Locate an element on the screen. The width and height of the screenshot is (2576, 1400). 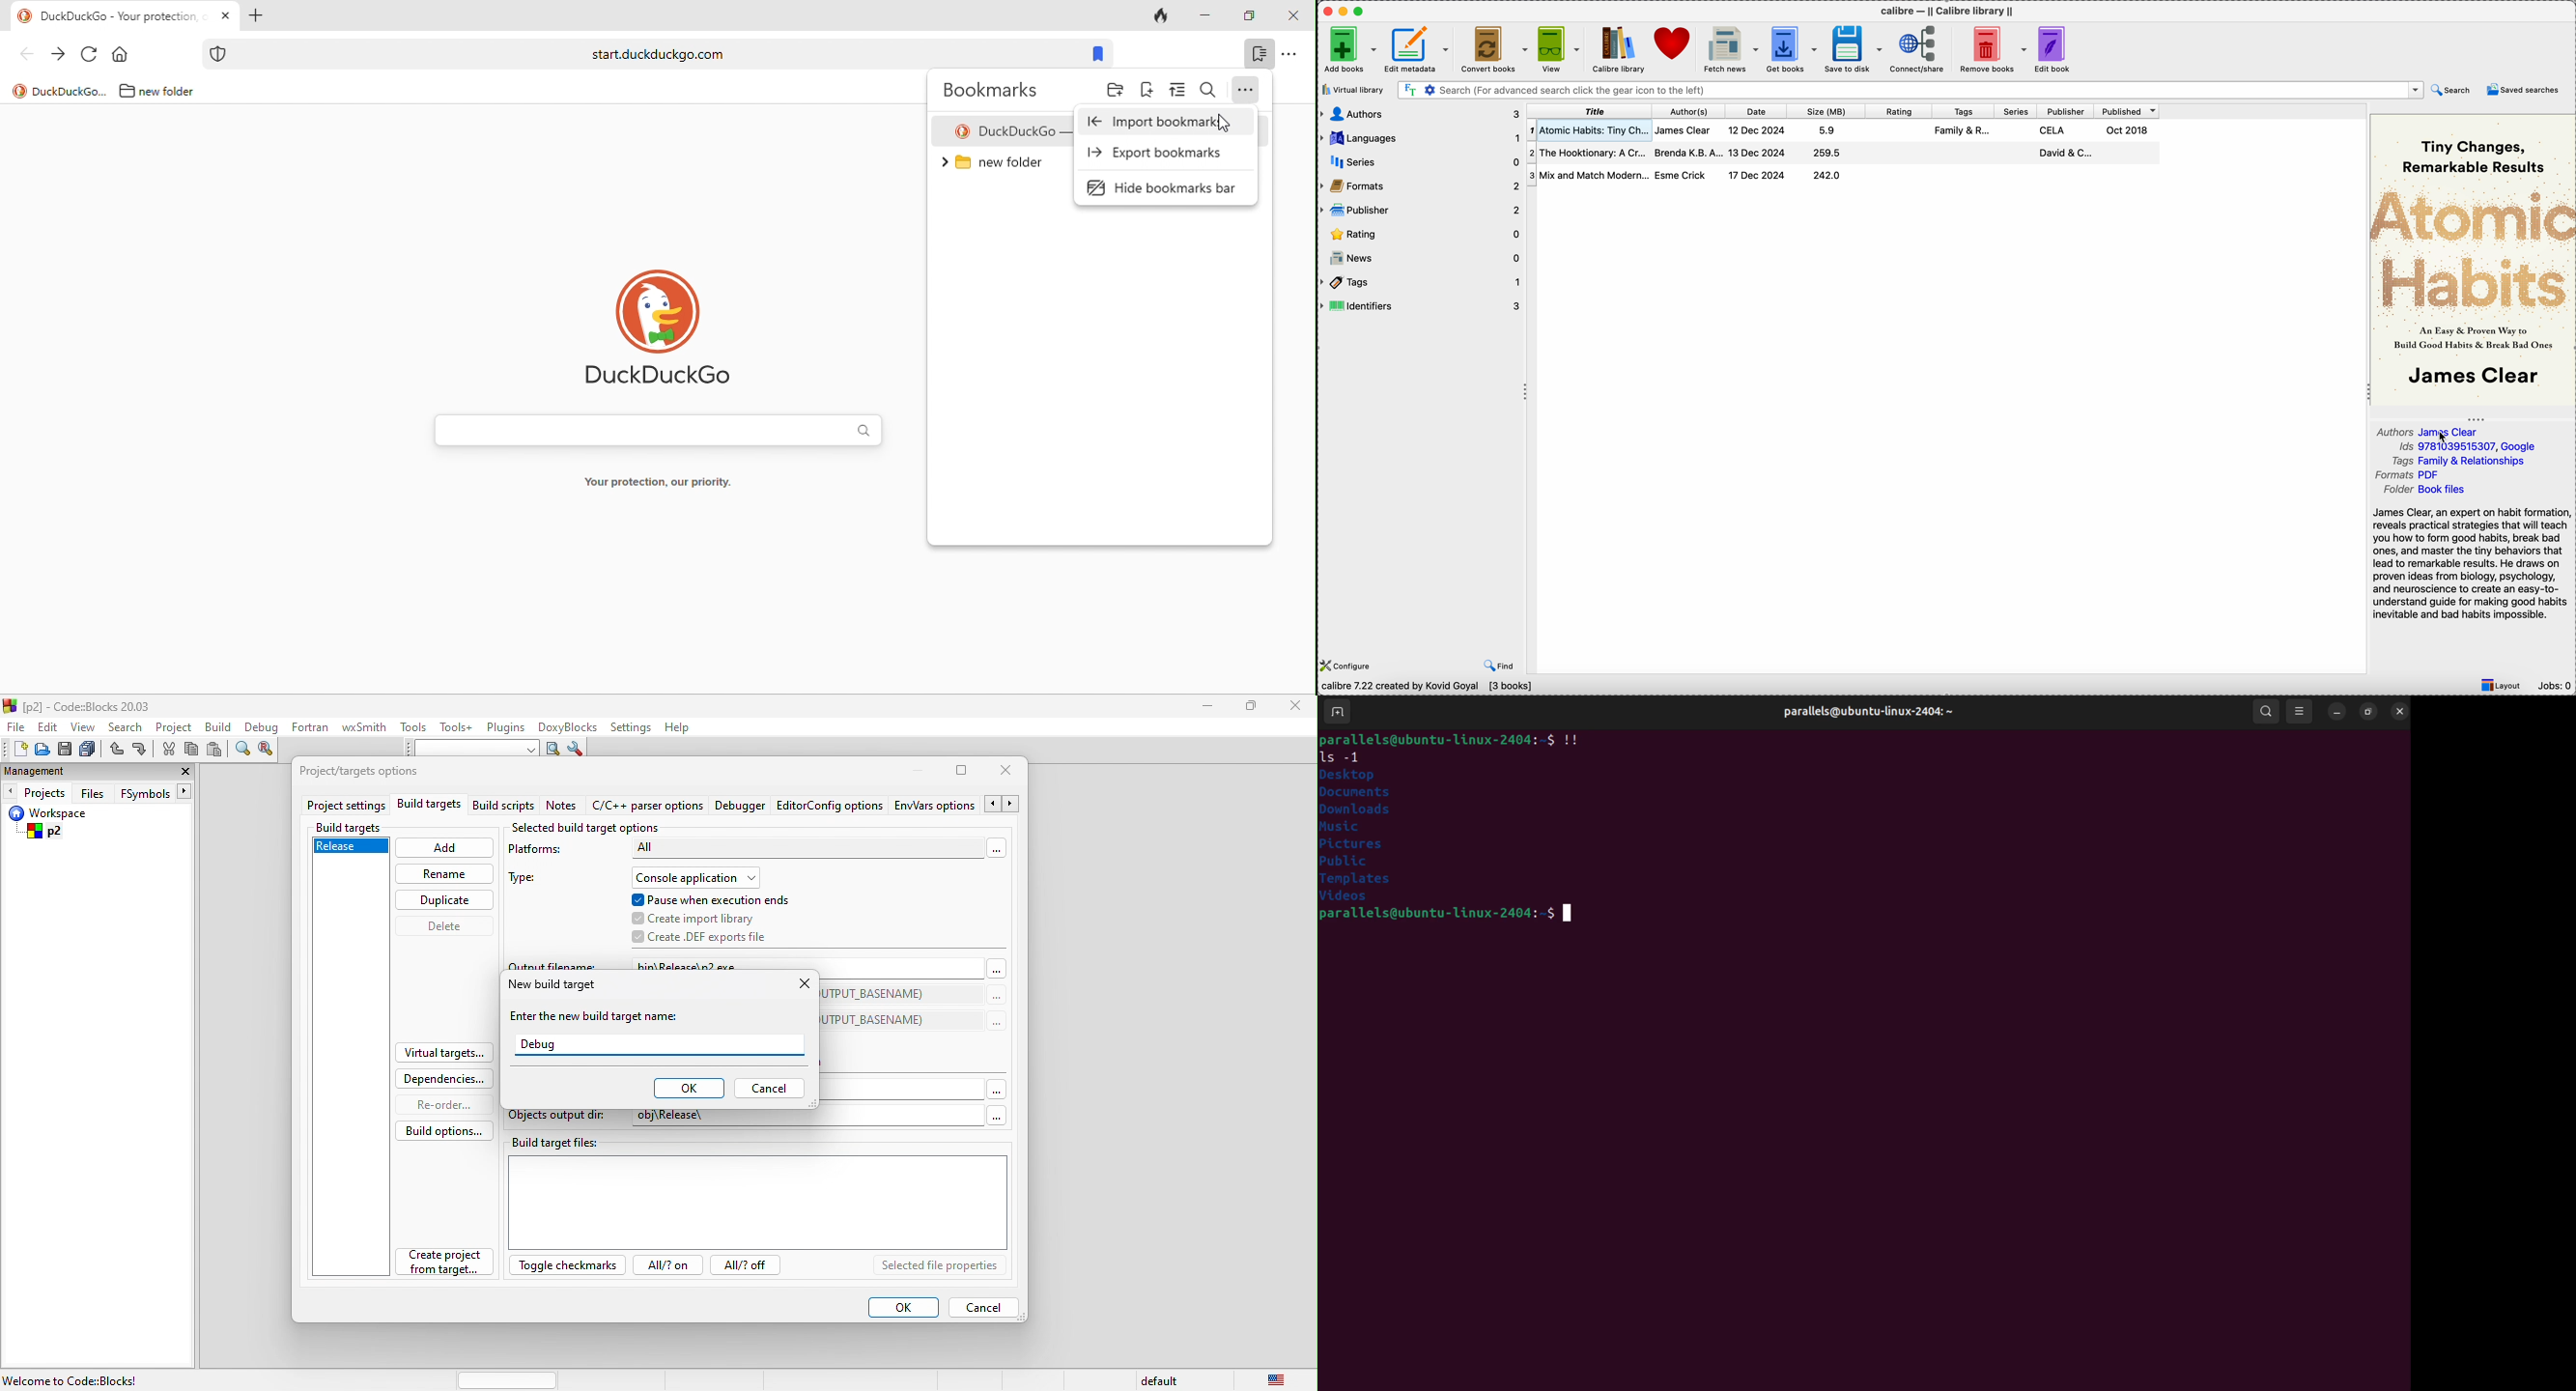
wxsmith is located at coordinates (364, 727).